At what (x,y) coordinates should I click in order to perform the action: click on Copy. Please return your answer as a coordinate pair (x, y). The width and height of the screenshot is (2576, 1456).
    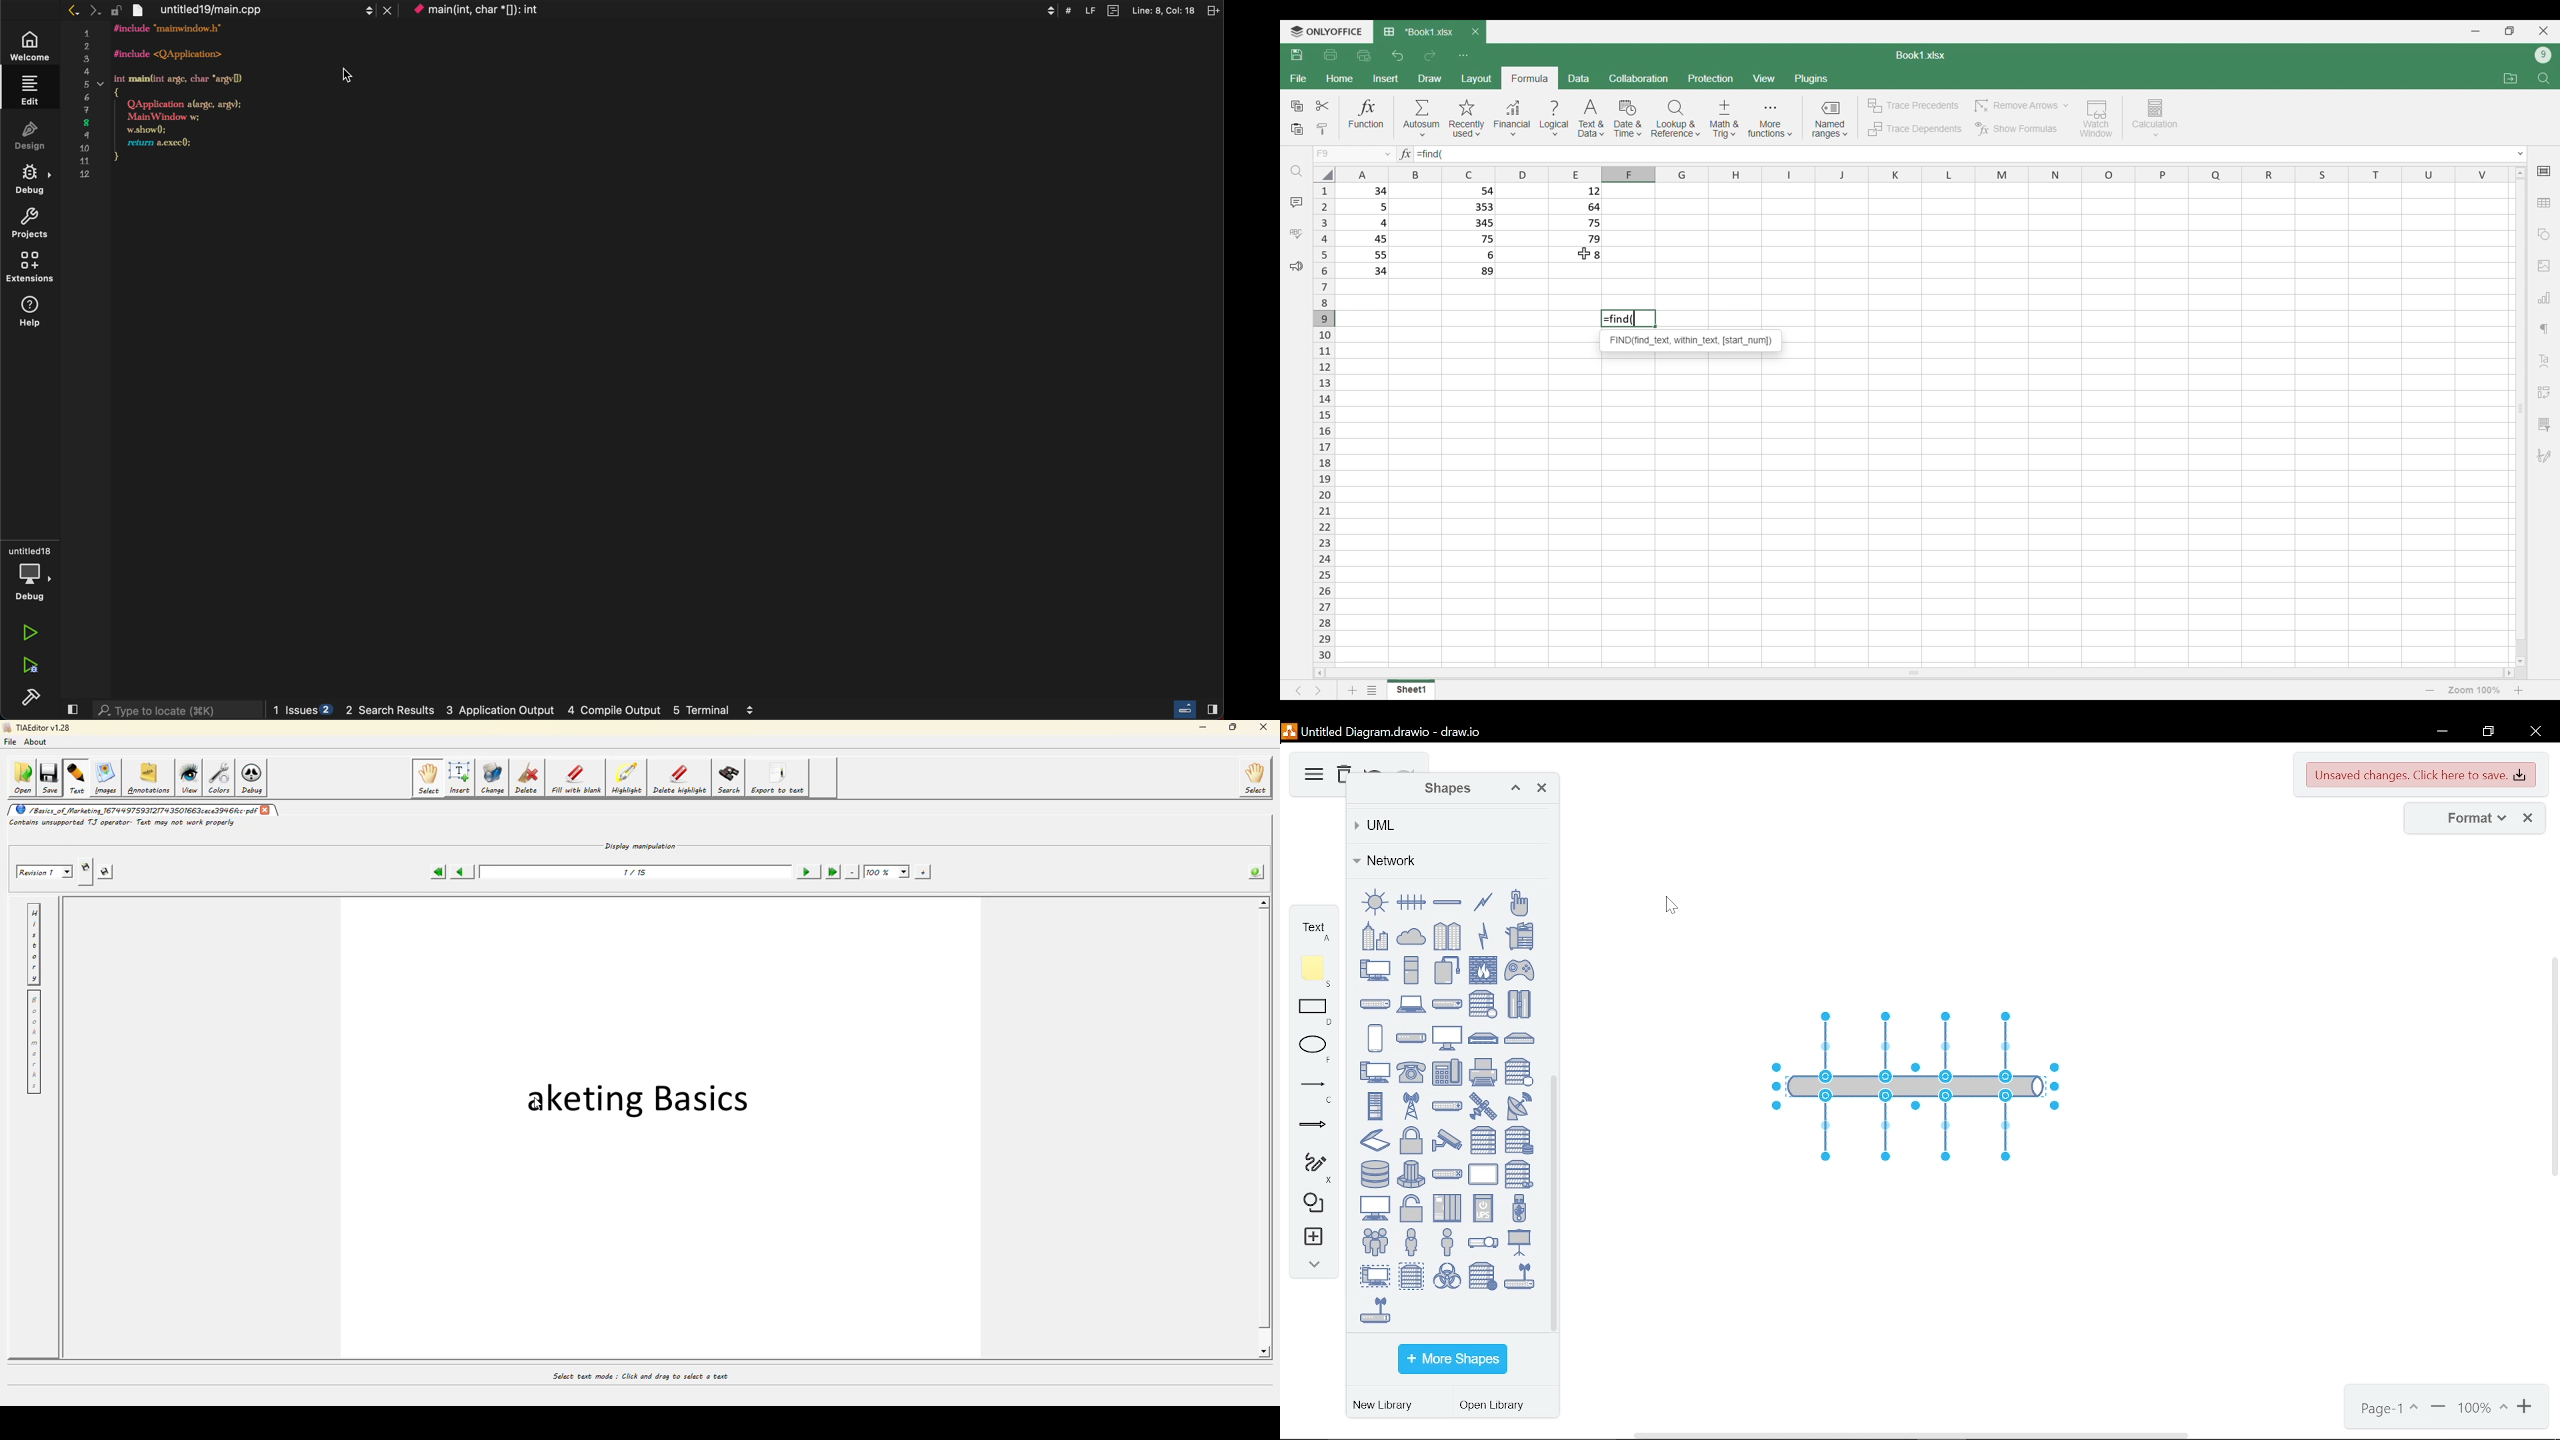
    Looking at the image, I should click on (1296, 106).